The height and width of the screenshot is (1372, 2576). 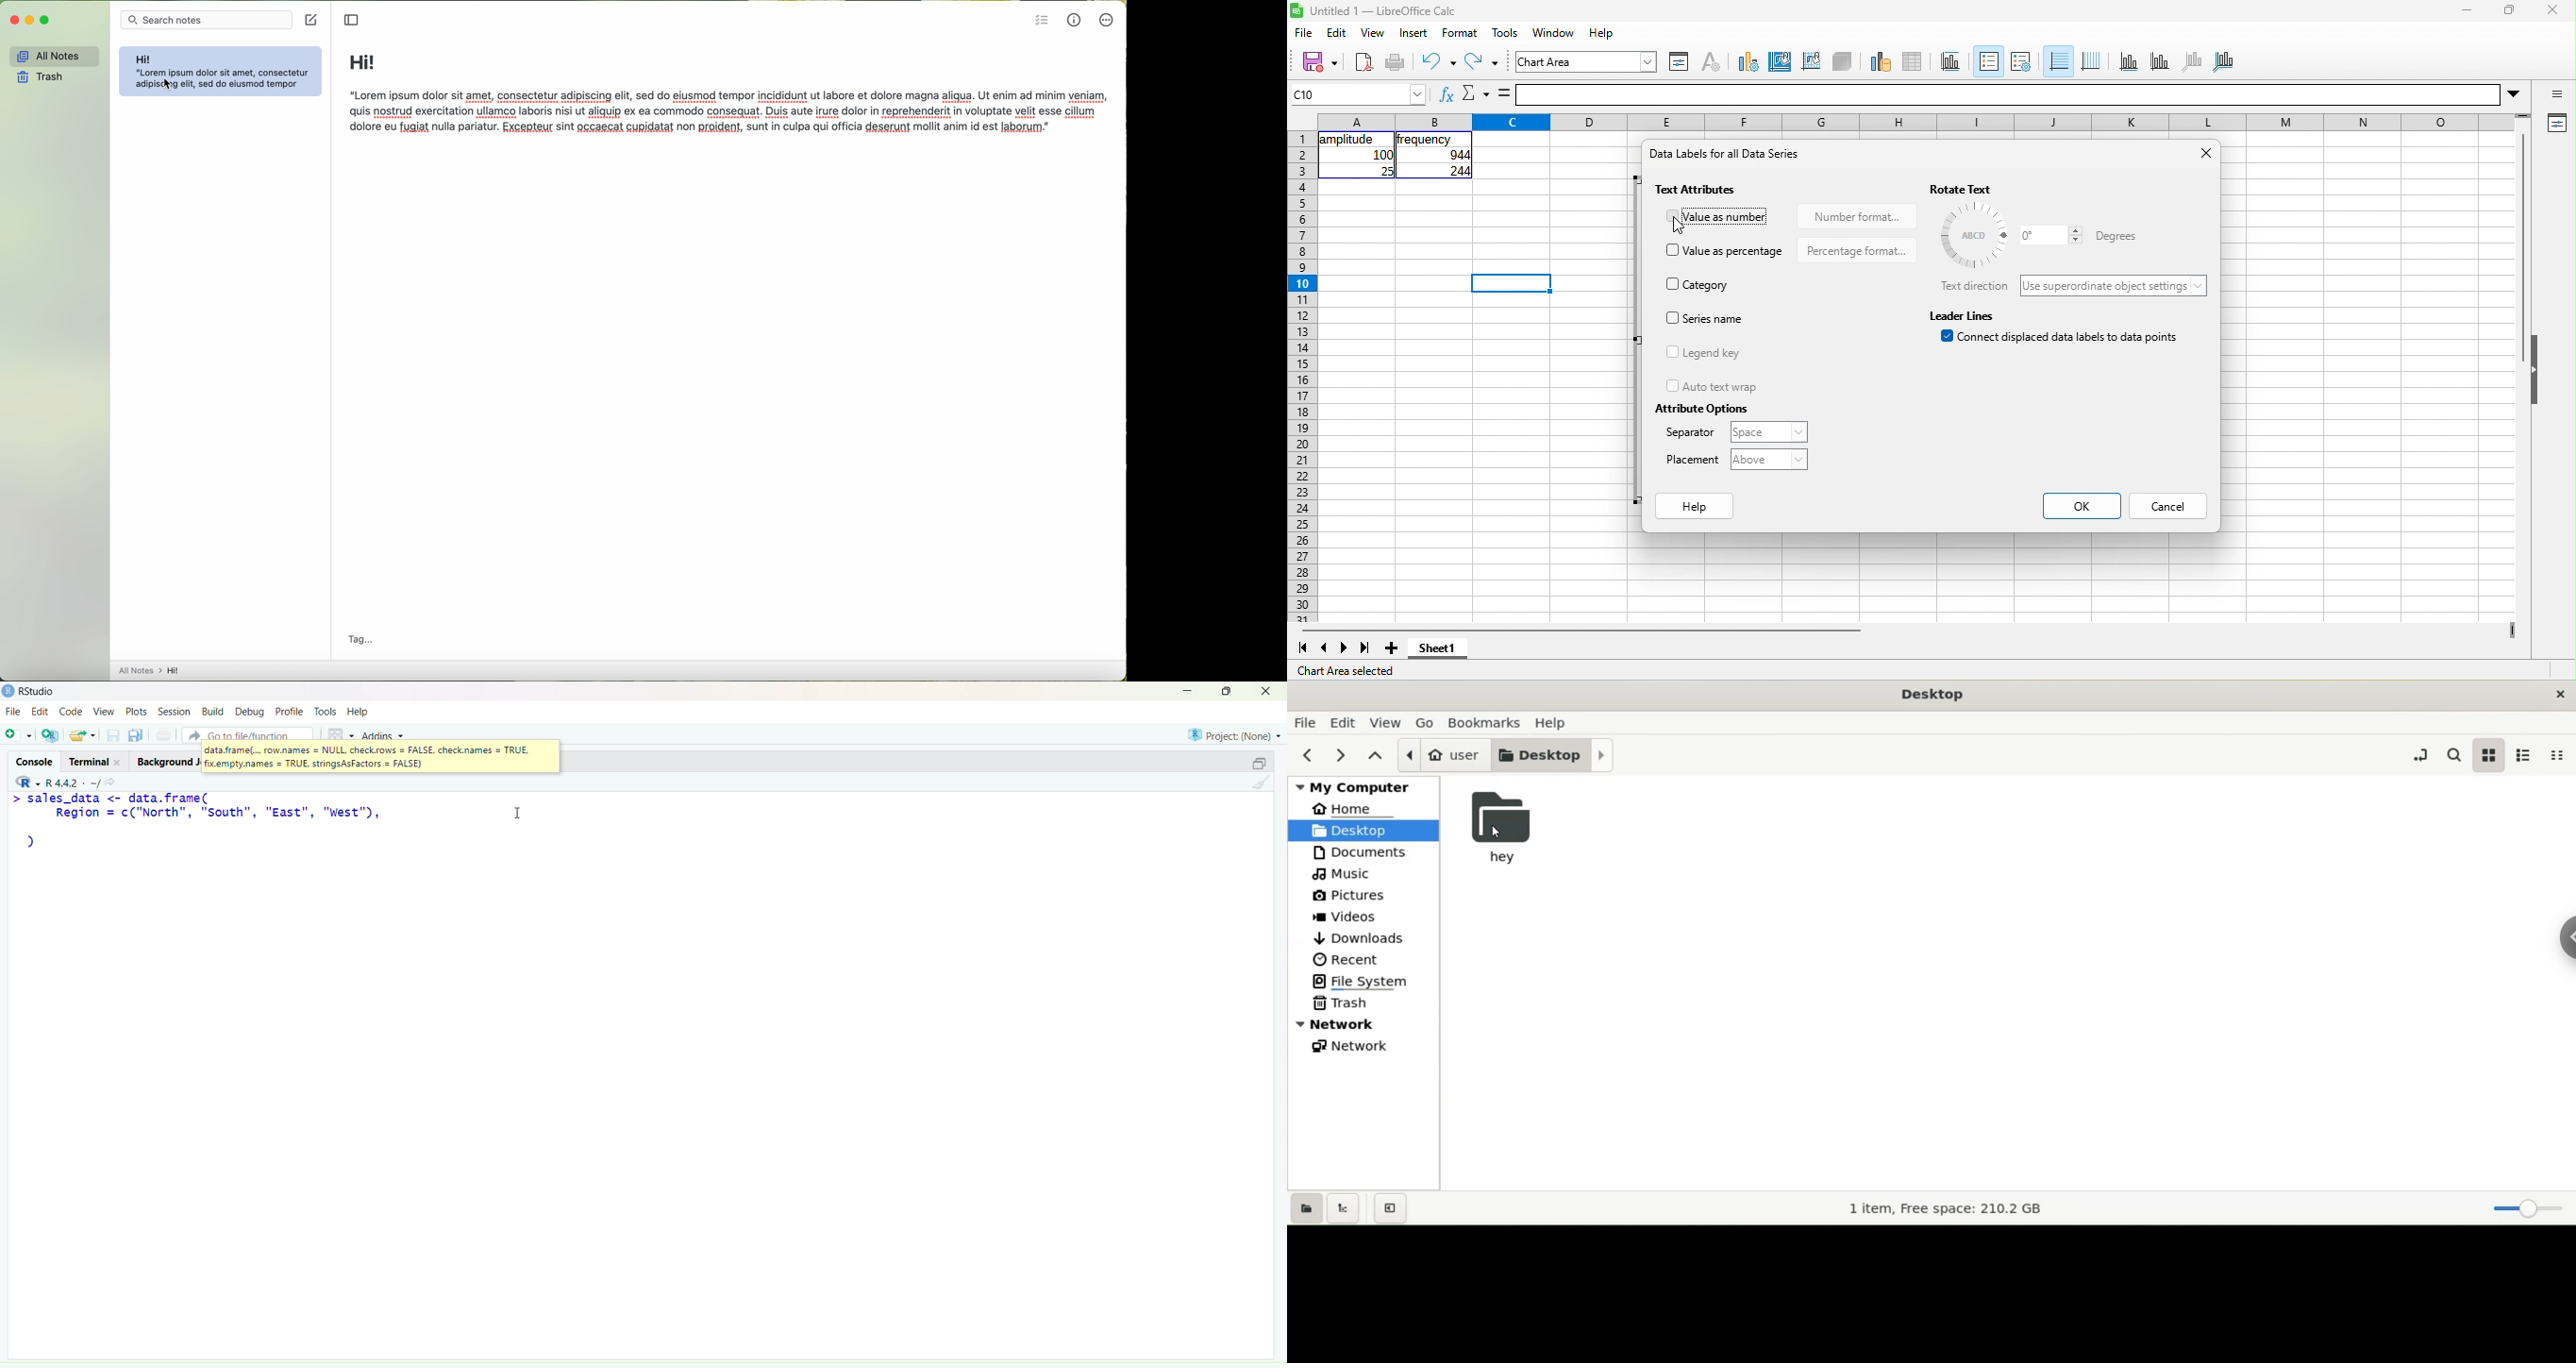 I want to click on last sheet, so click(x=1365, y=648).